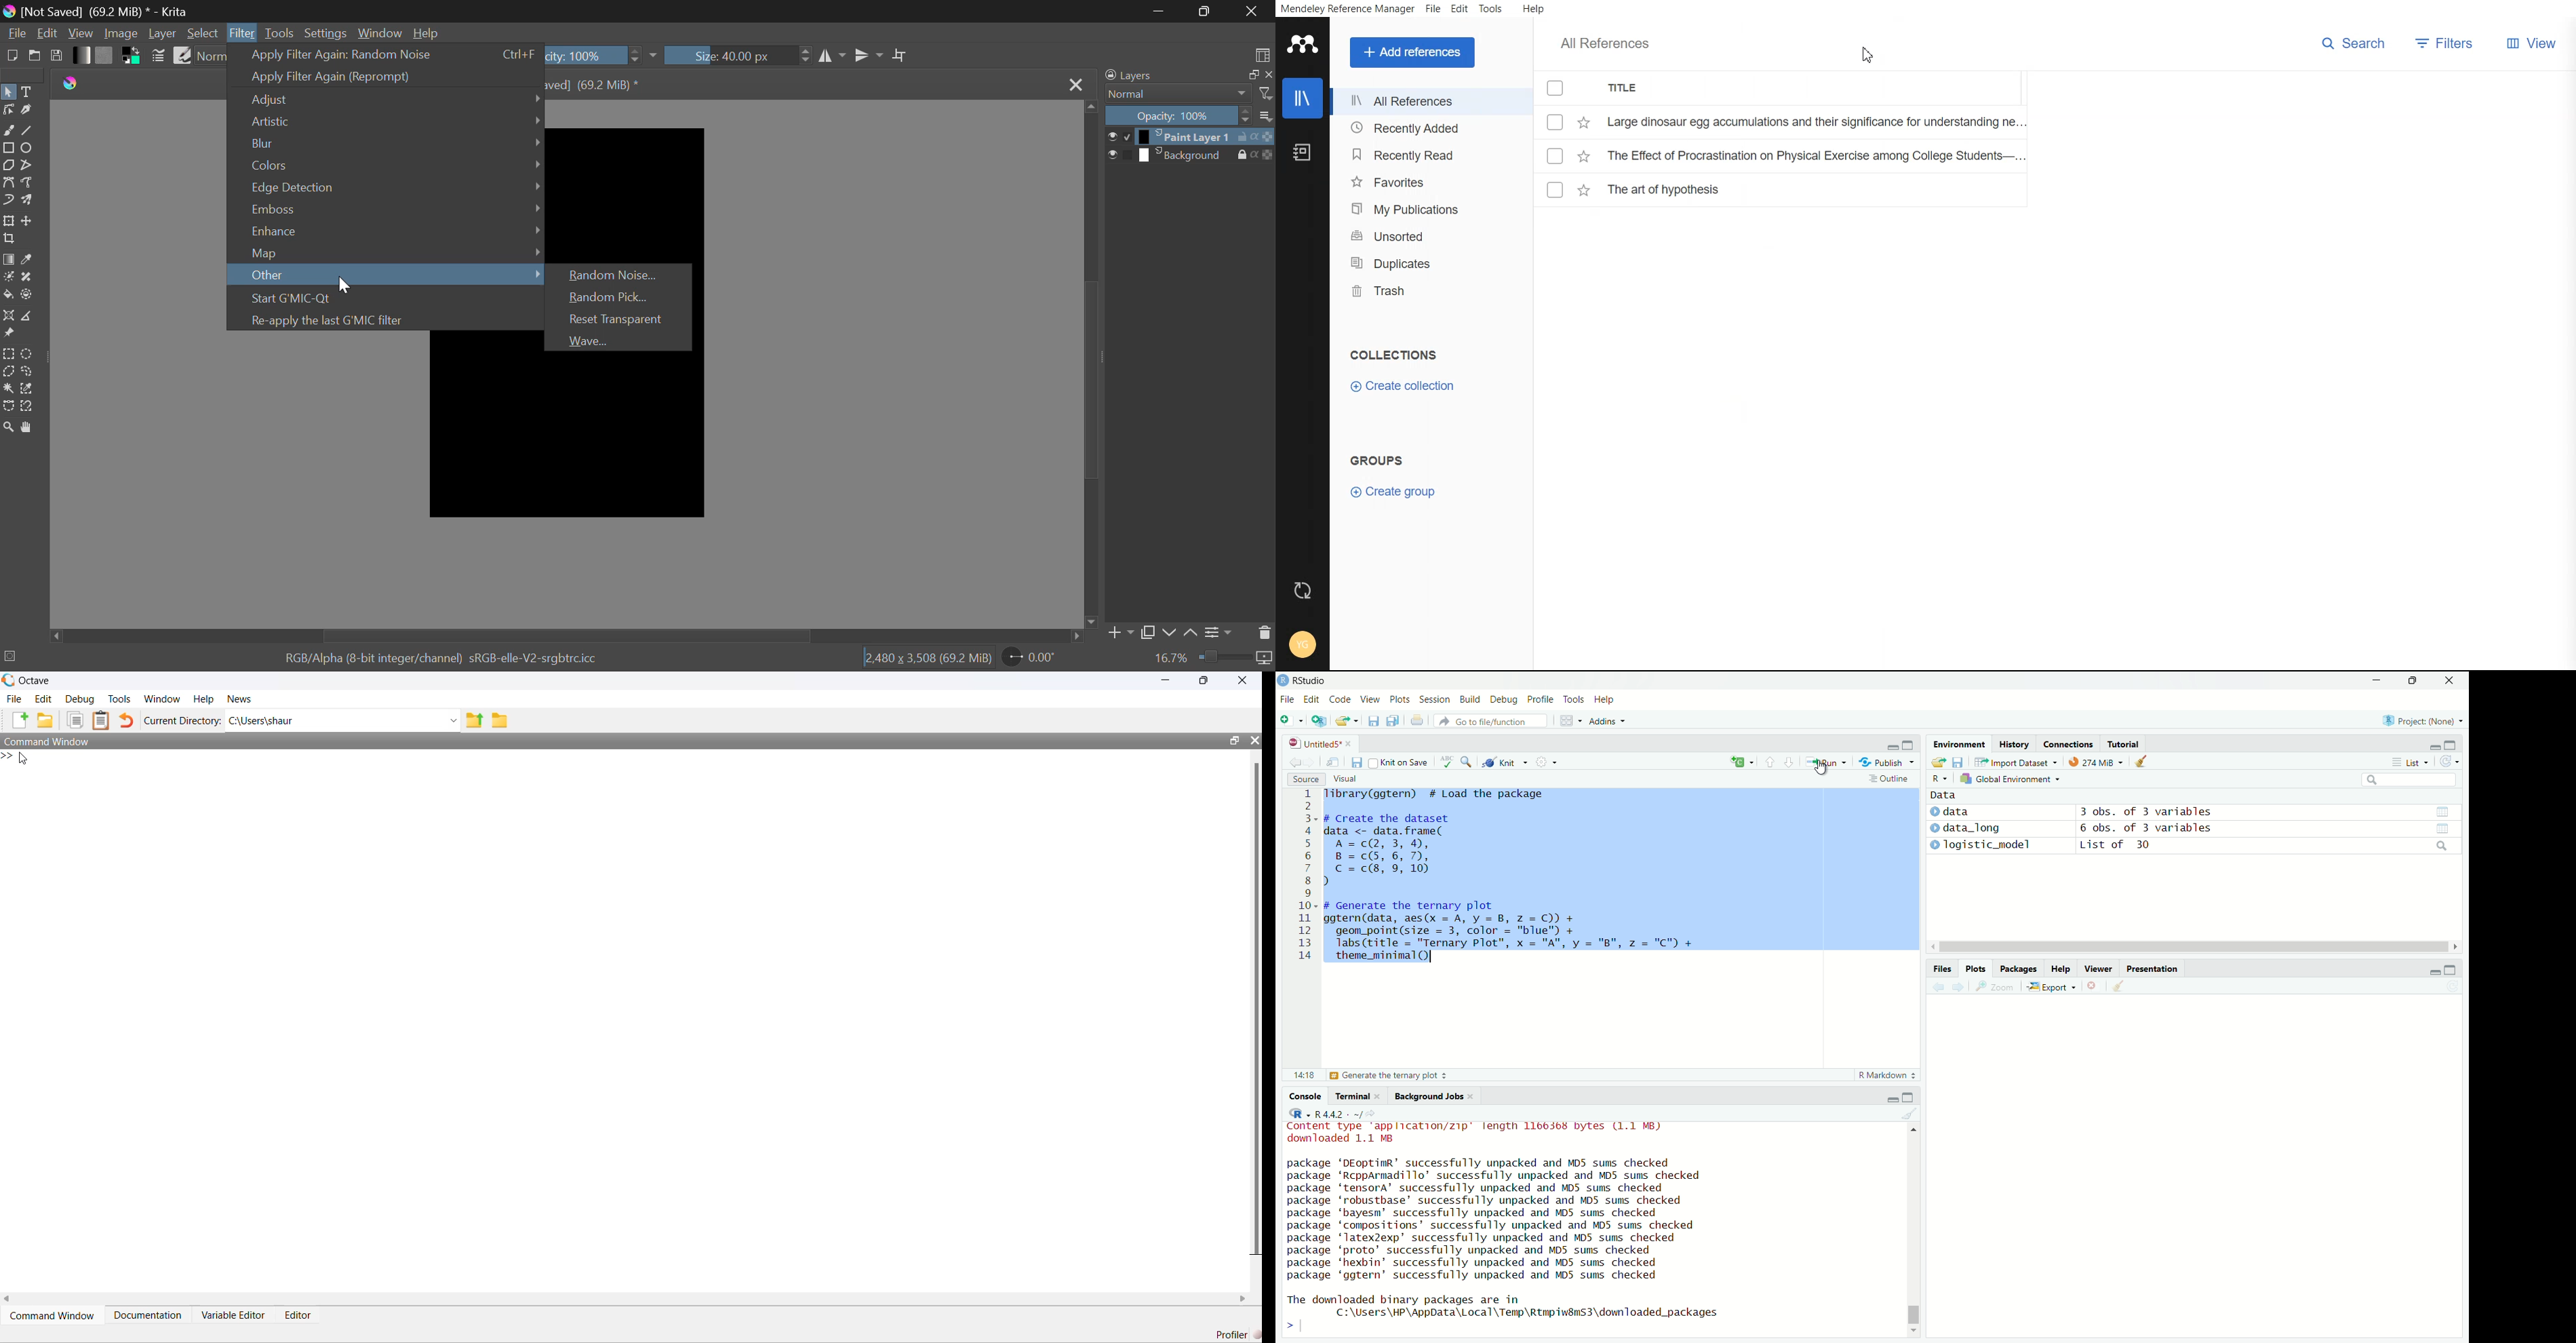  Describe the element at coordinates (2450, 682) in the screenshot. I see `close` at that location.